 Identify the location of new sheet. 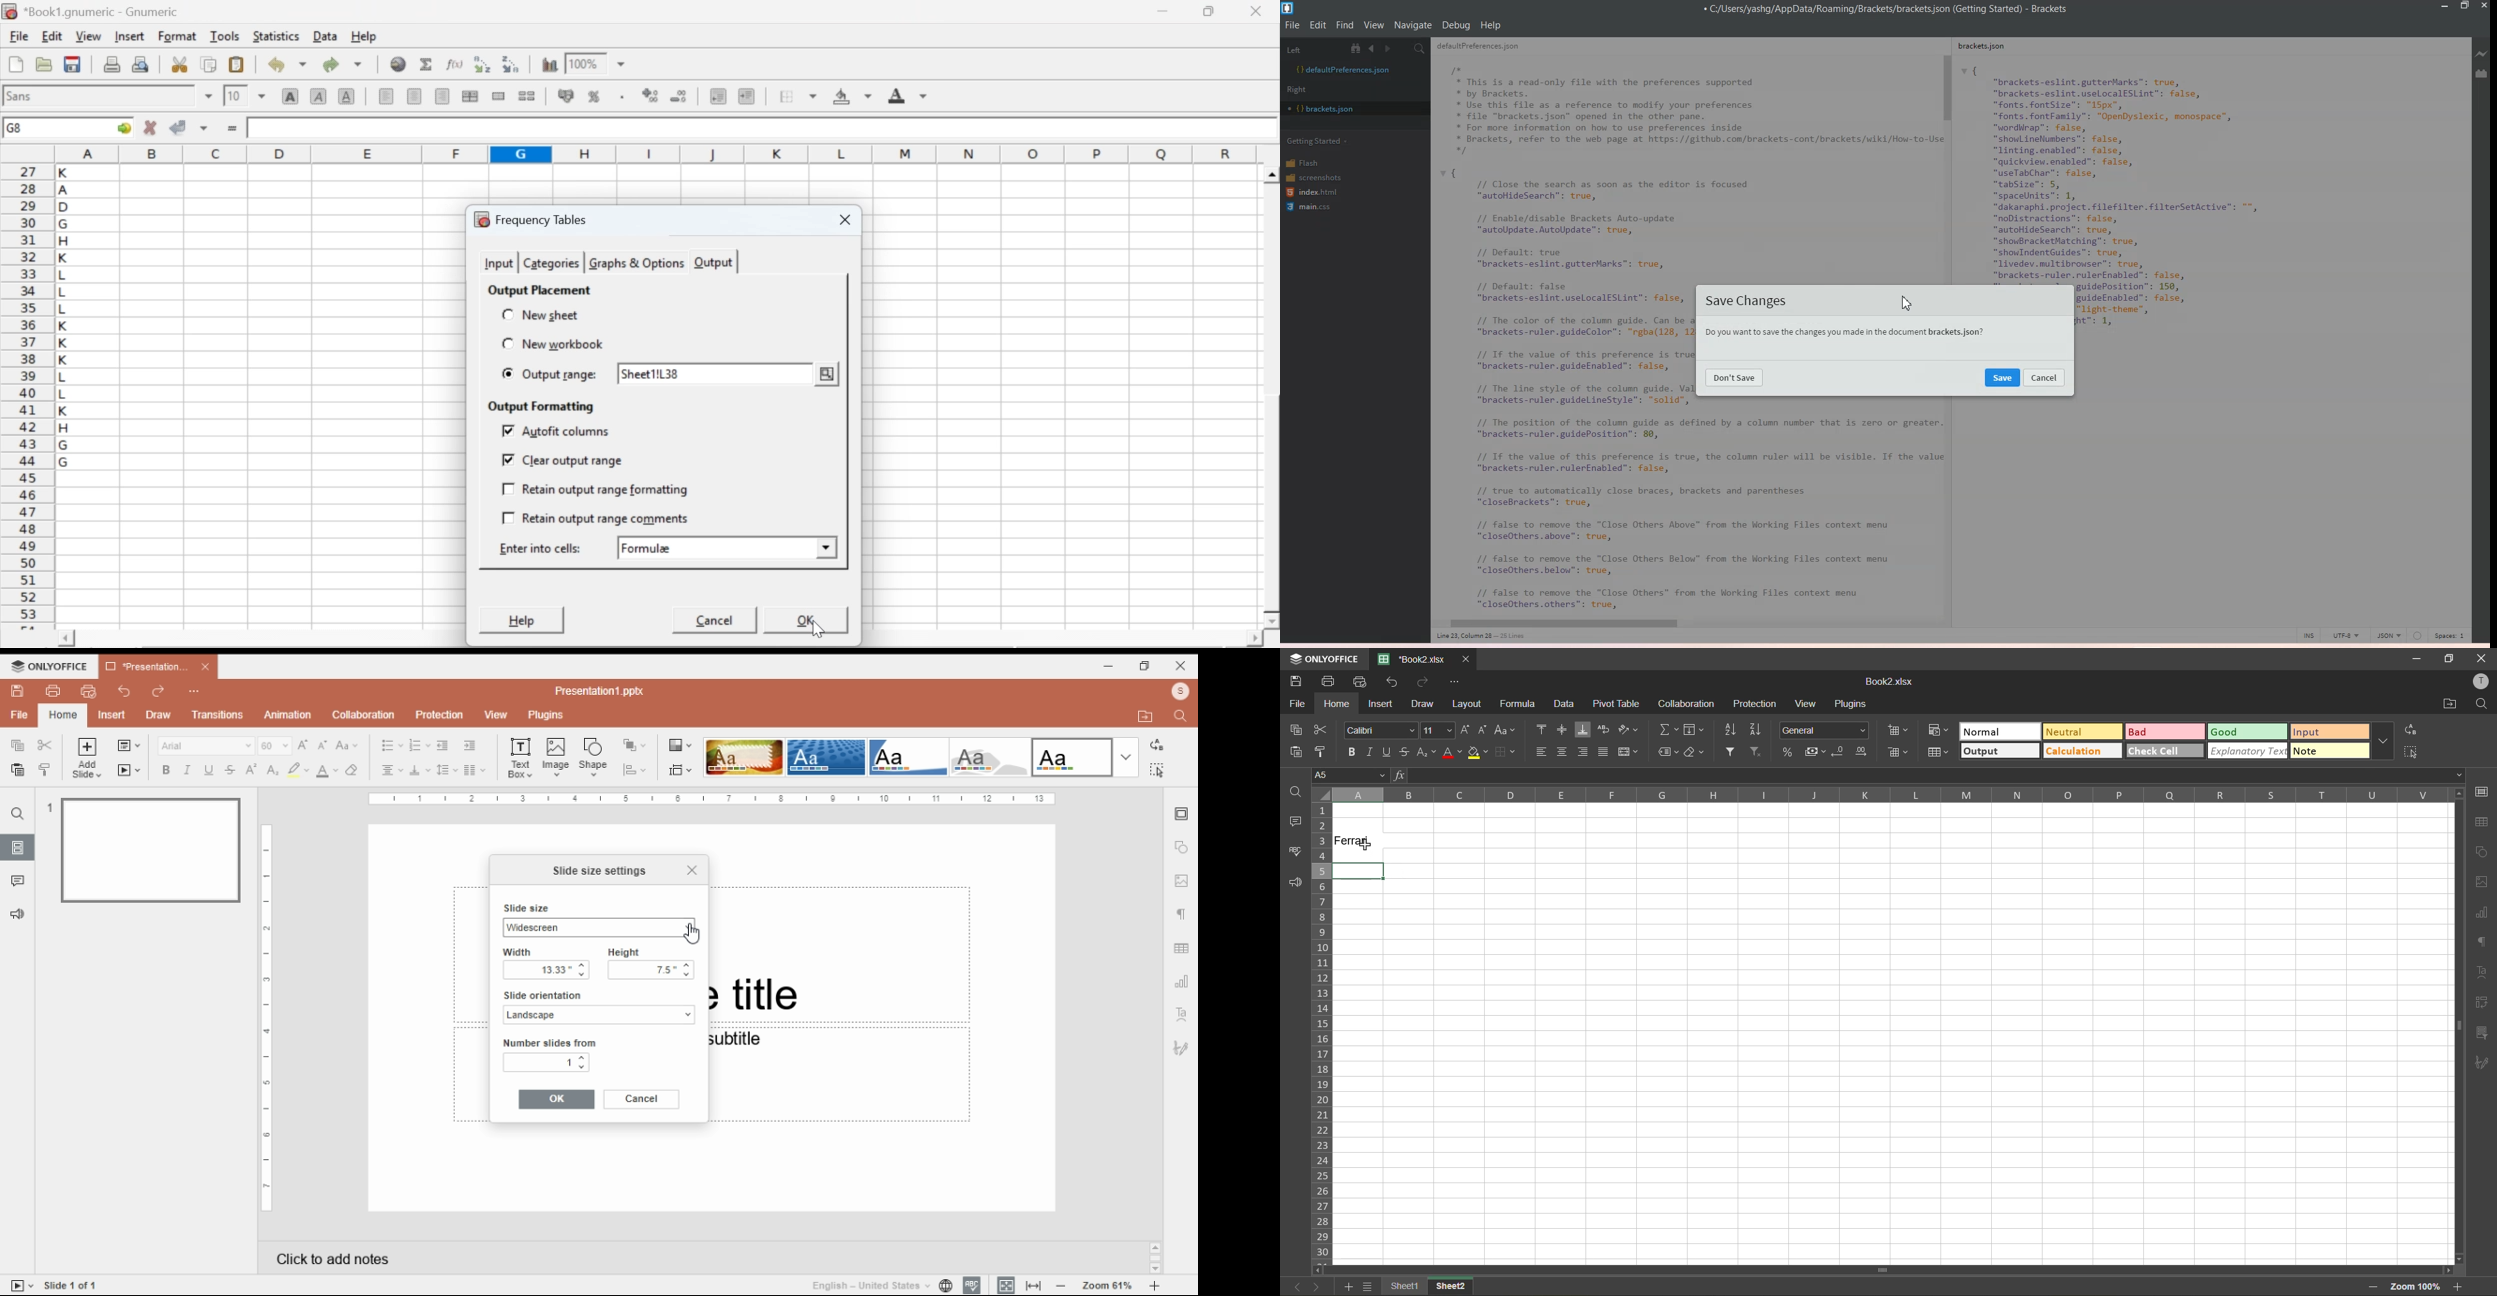
(542, 314).